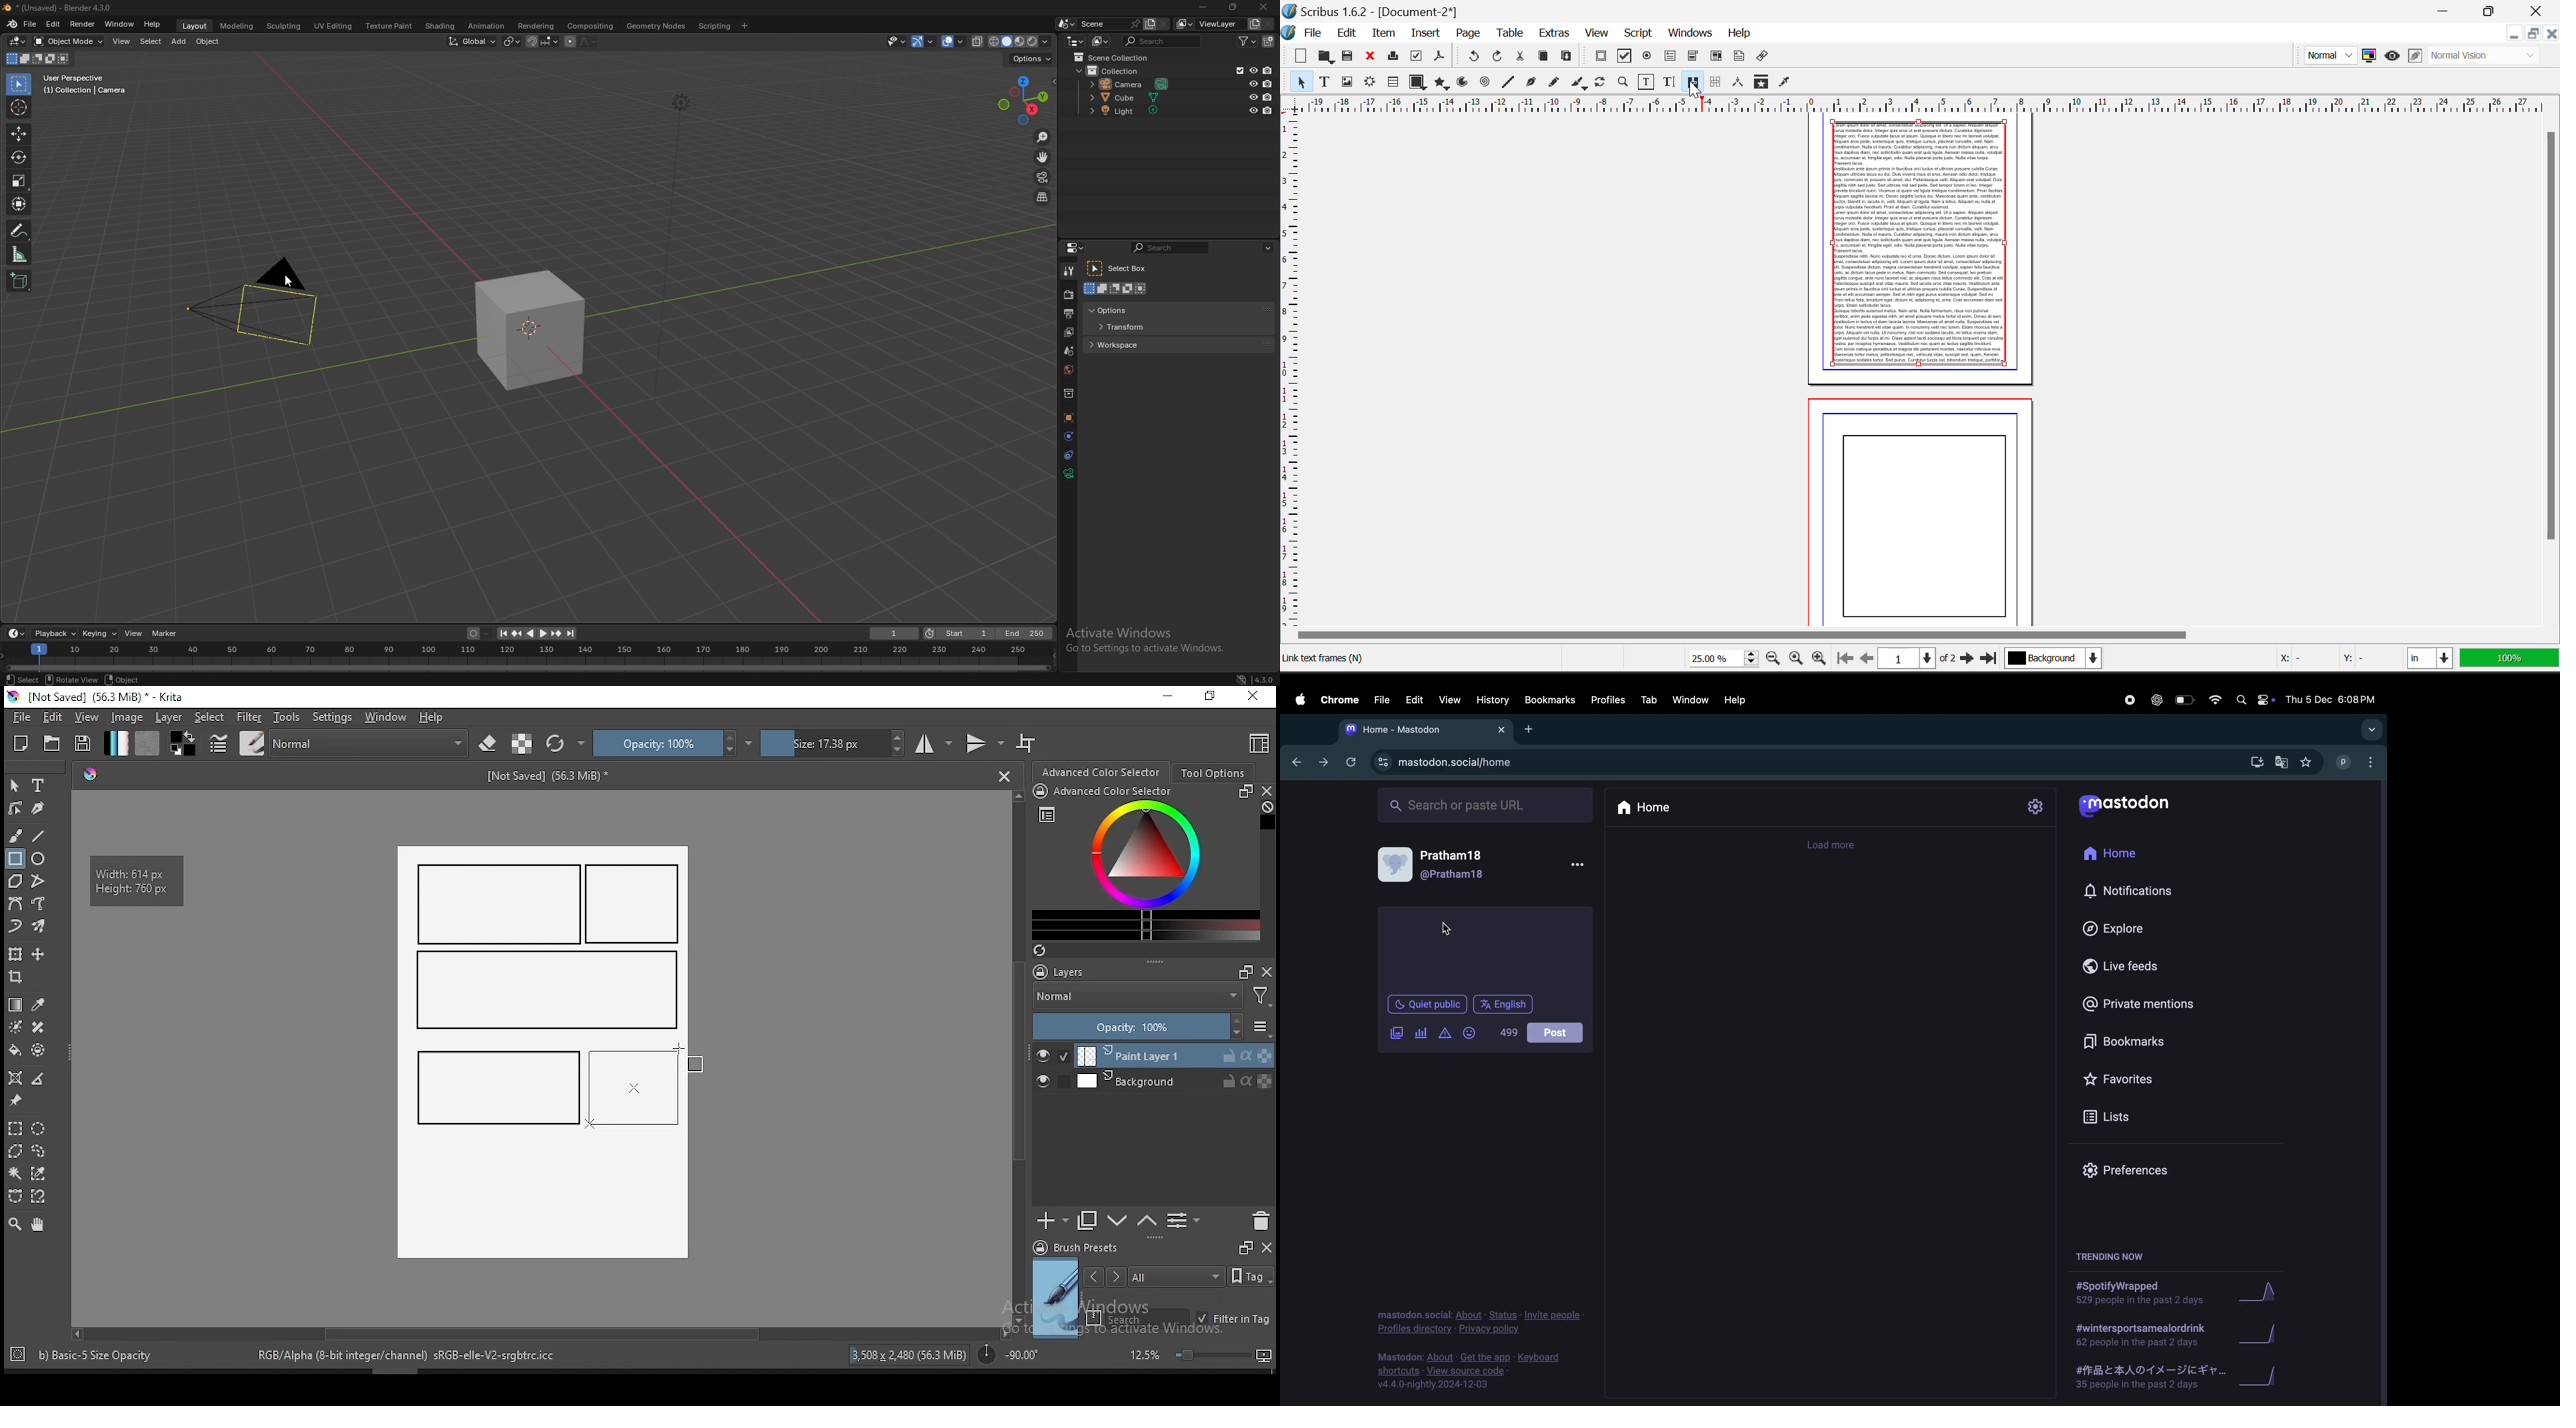 Image resolution: width=2576 pixels, height=1428 pixels. What do you see at coordinates (2063, 661) in the screenshot?
I see `Background` at bounding box center [2063, 661].